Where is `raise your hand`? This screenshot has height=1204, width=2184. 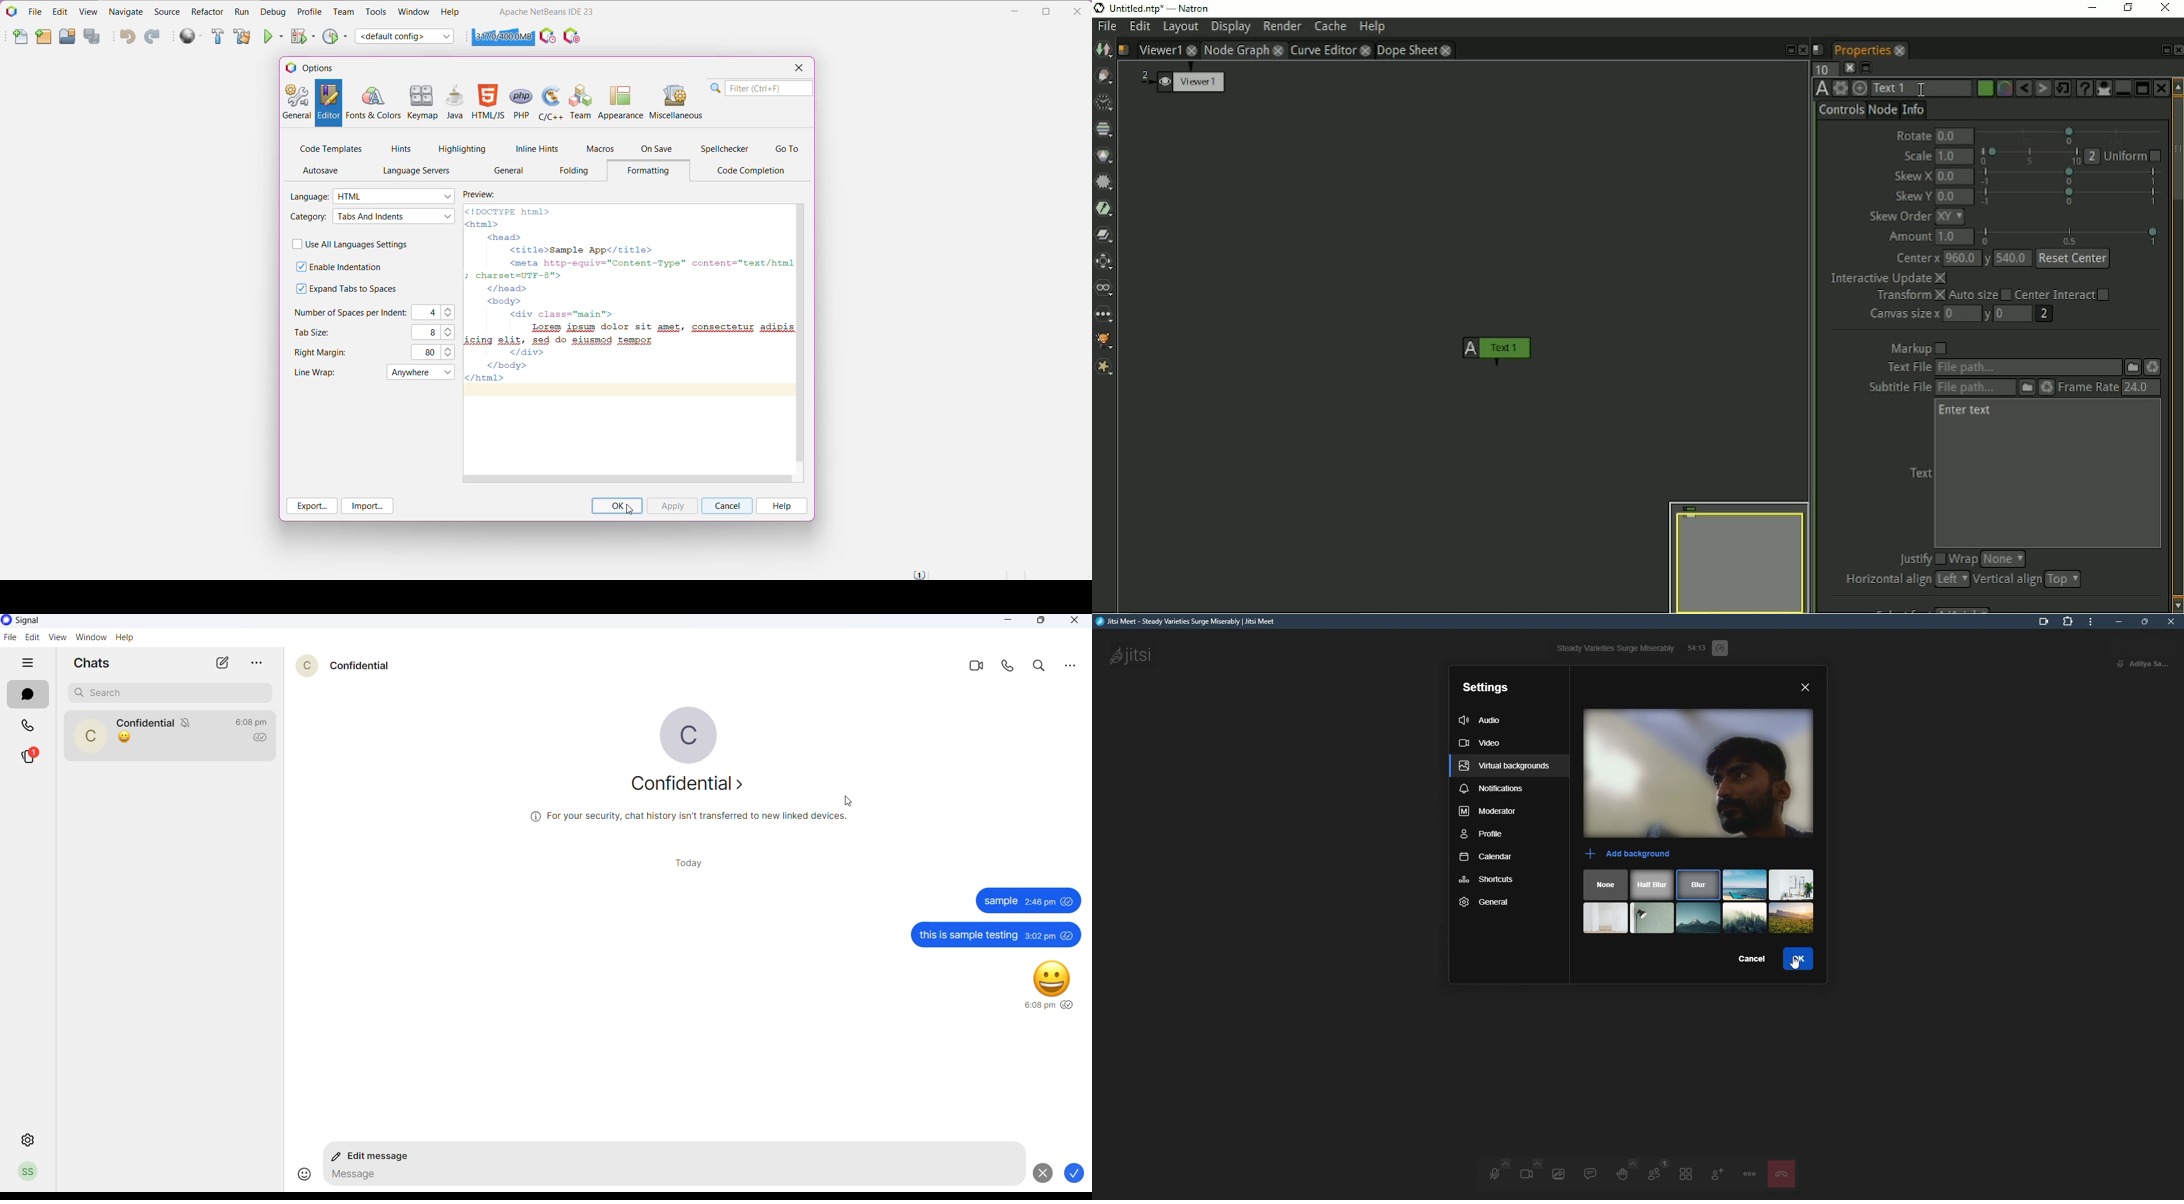
raise your hand is located at coordinates (1621, 1171).